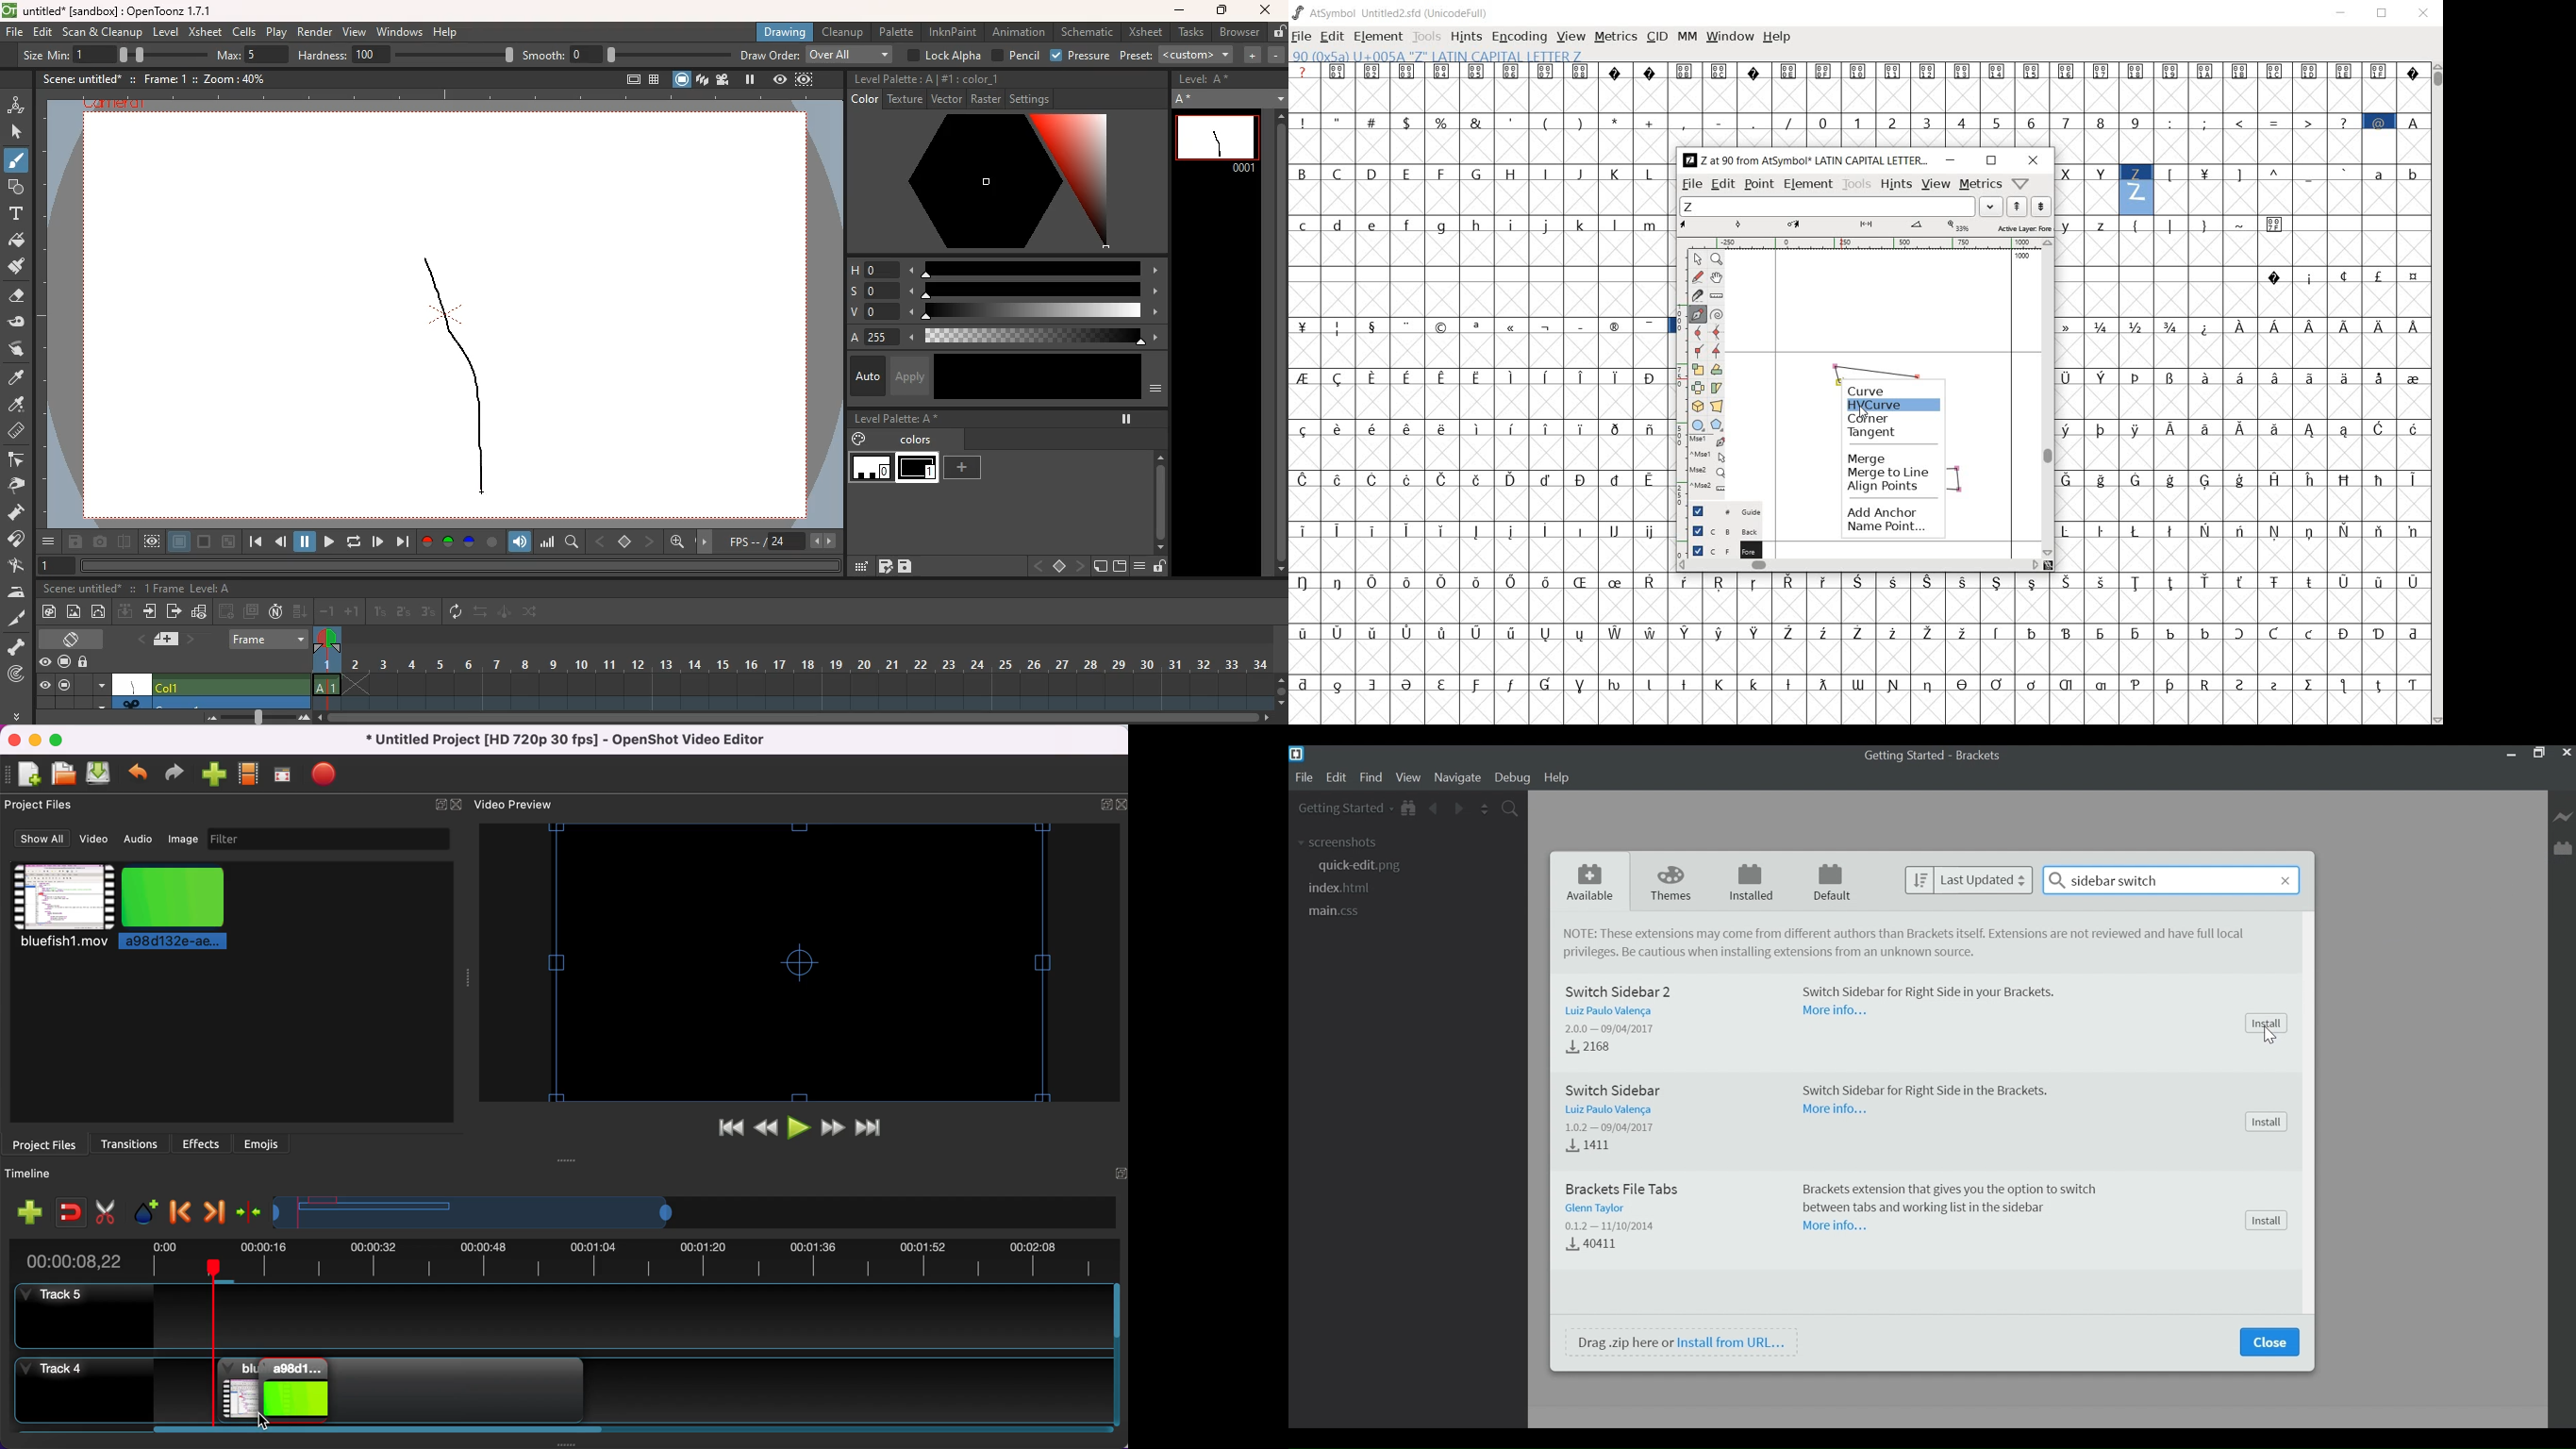 The image size is (2576, 1456). Describe the element at coordinates (1700, 468) in the screenshot. I see `mse1 mse1 mse2 mse2` at that location.